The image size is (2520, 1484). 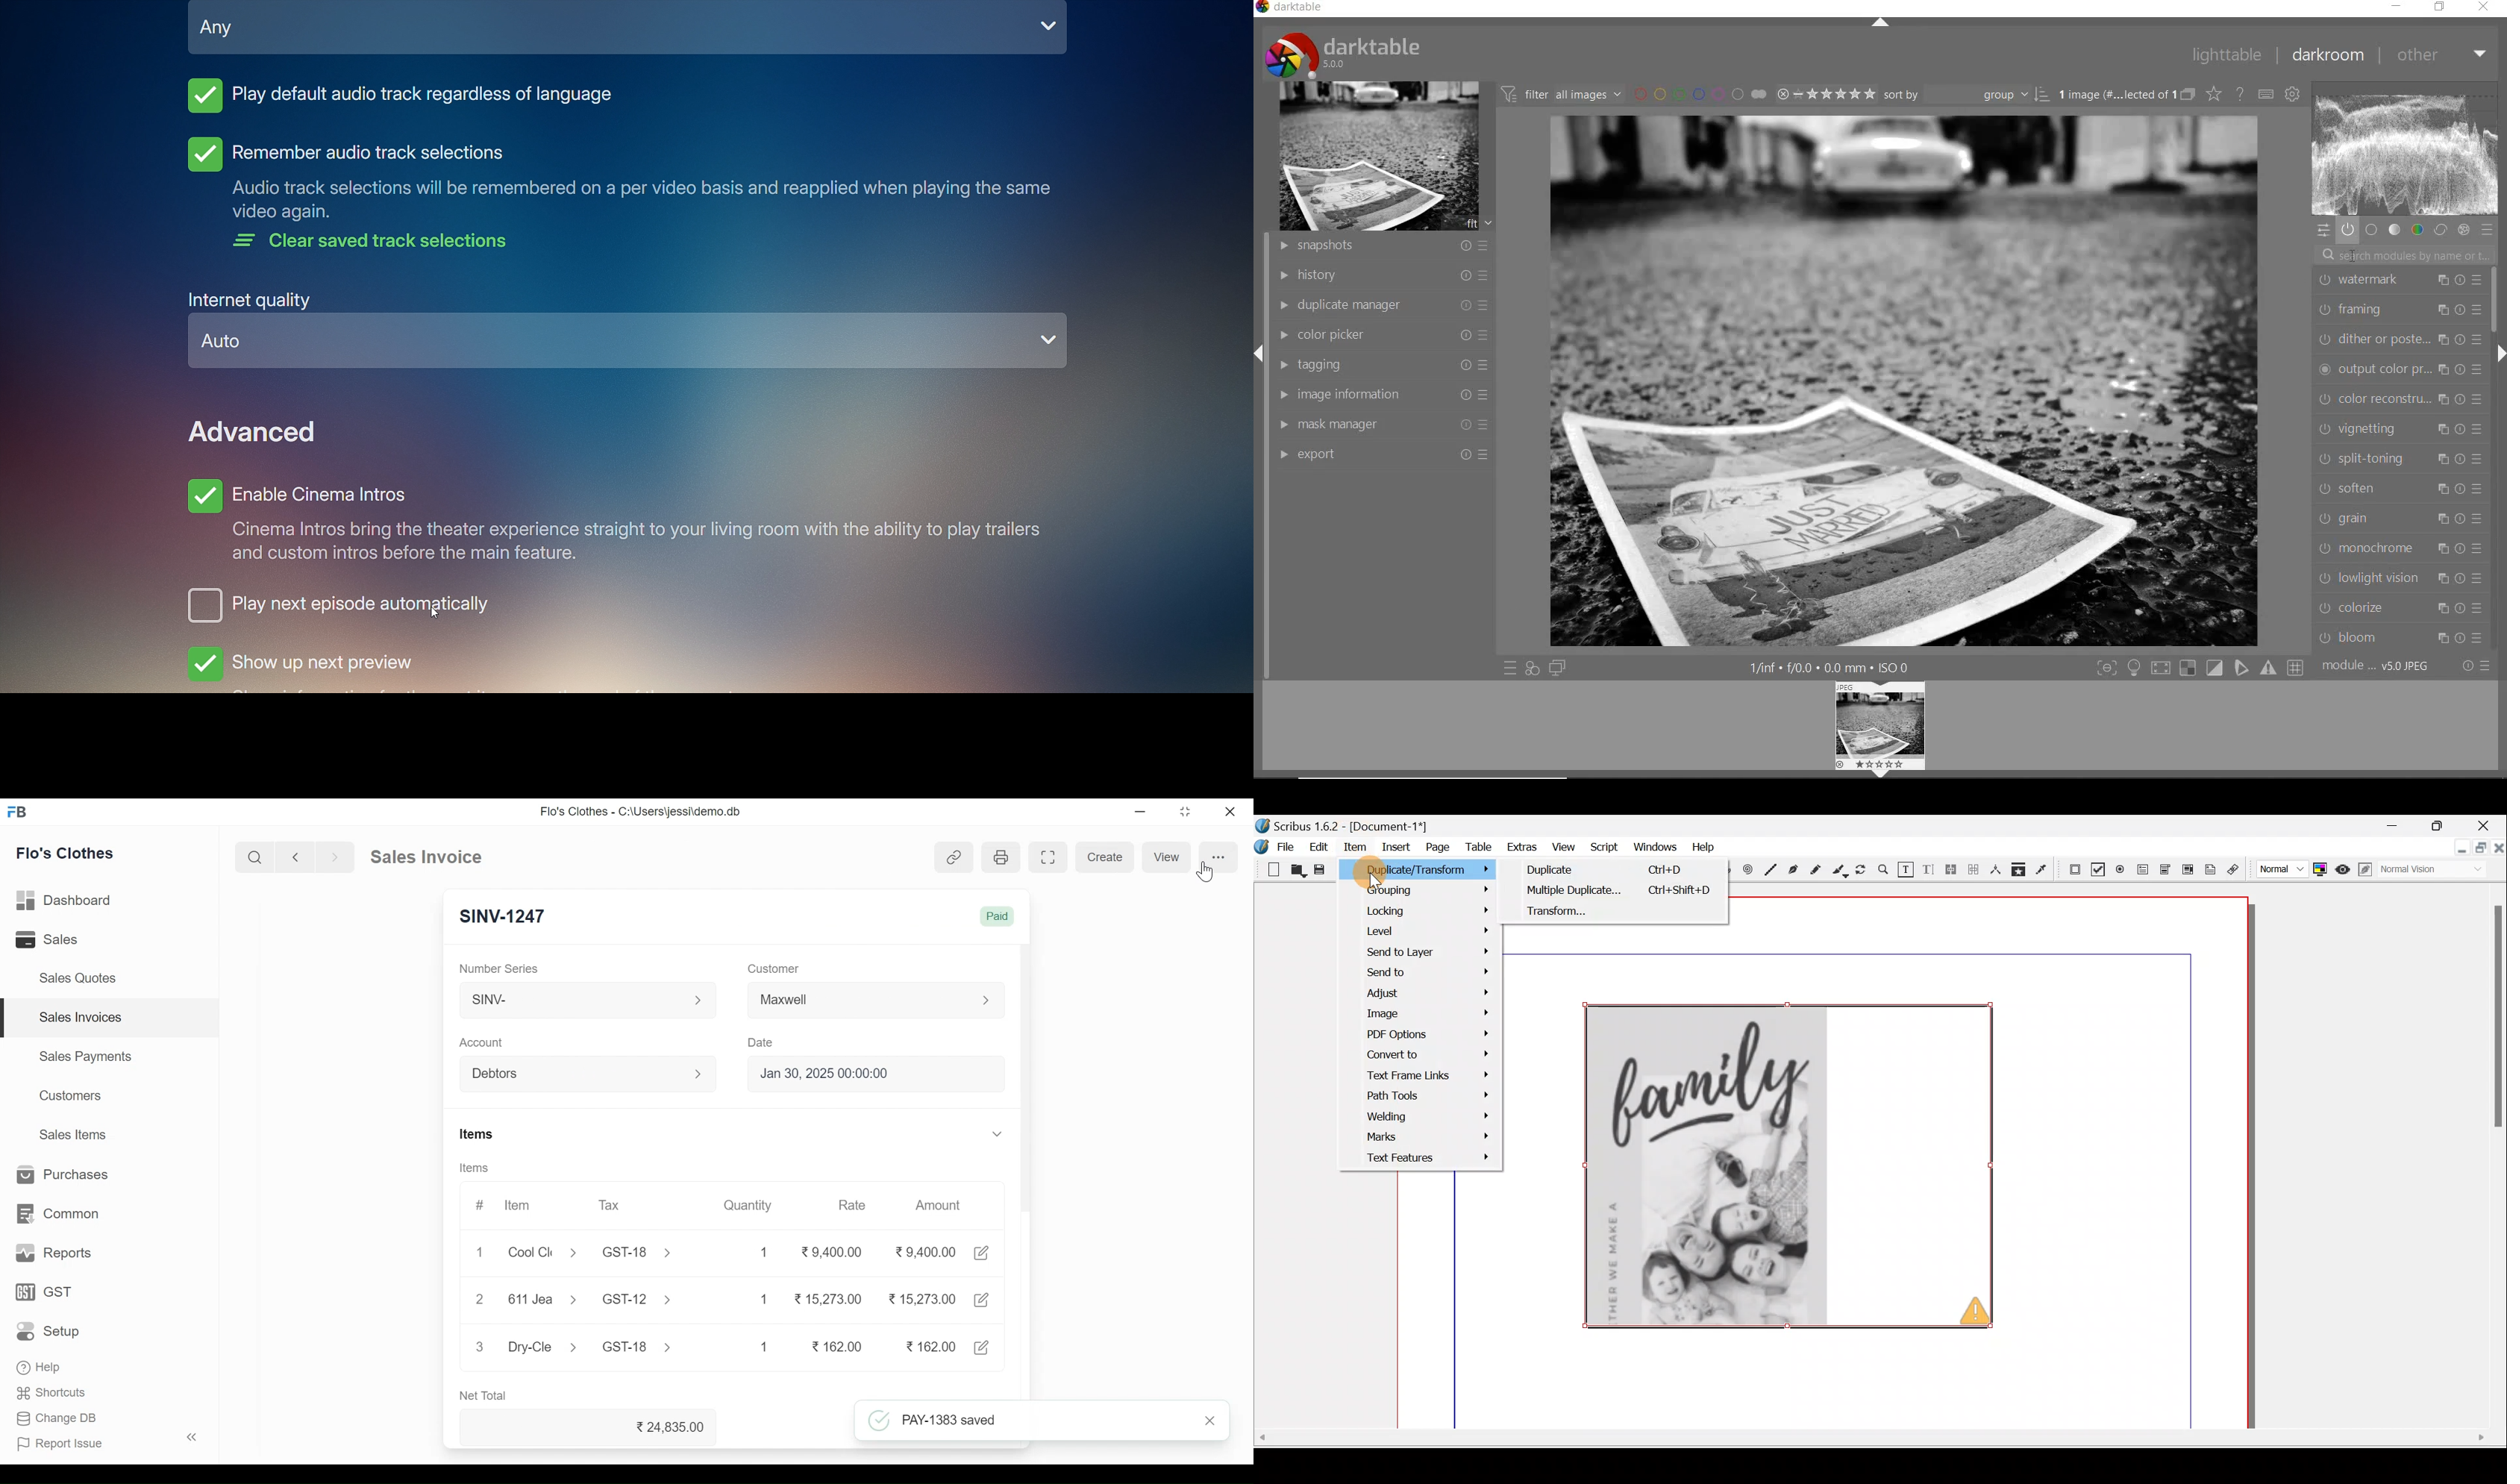 What do you see at coordinates (922, 1298) in the screenshot?
I see `15,273.00` at bounding box center [922, 1298].